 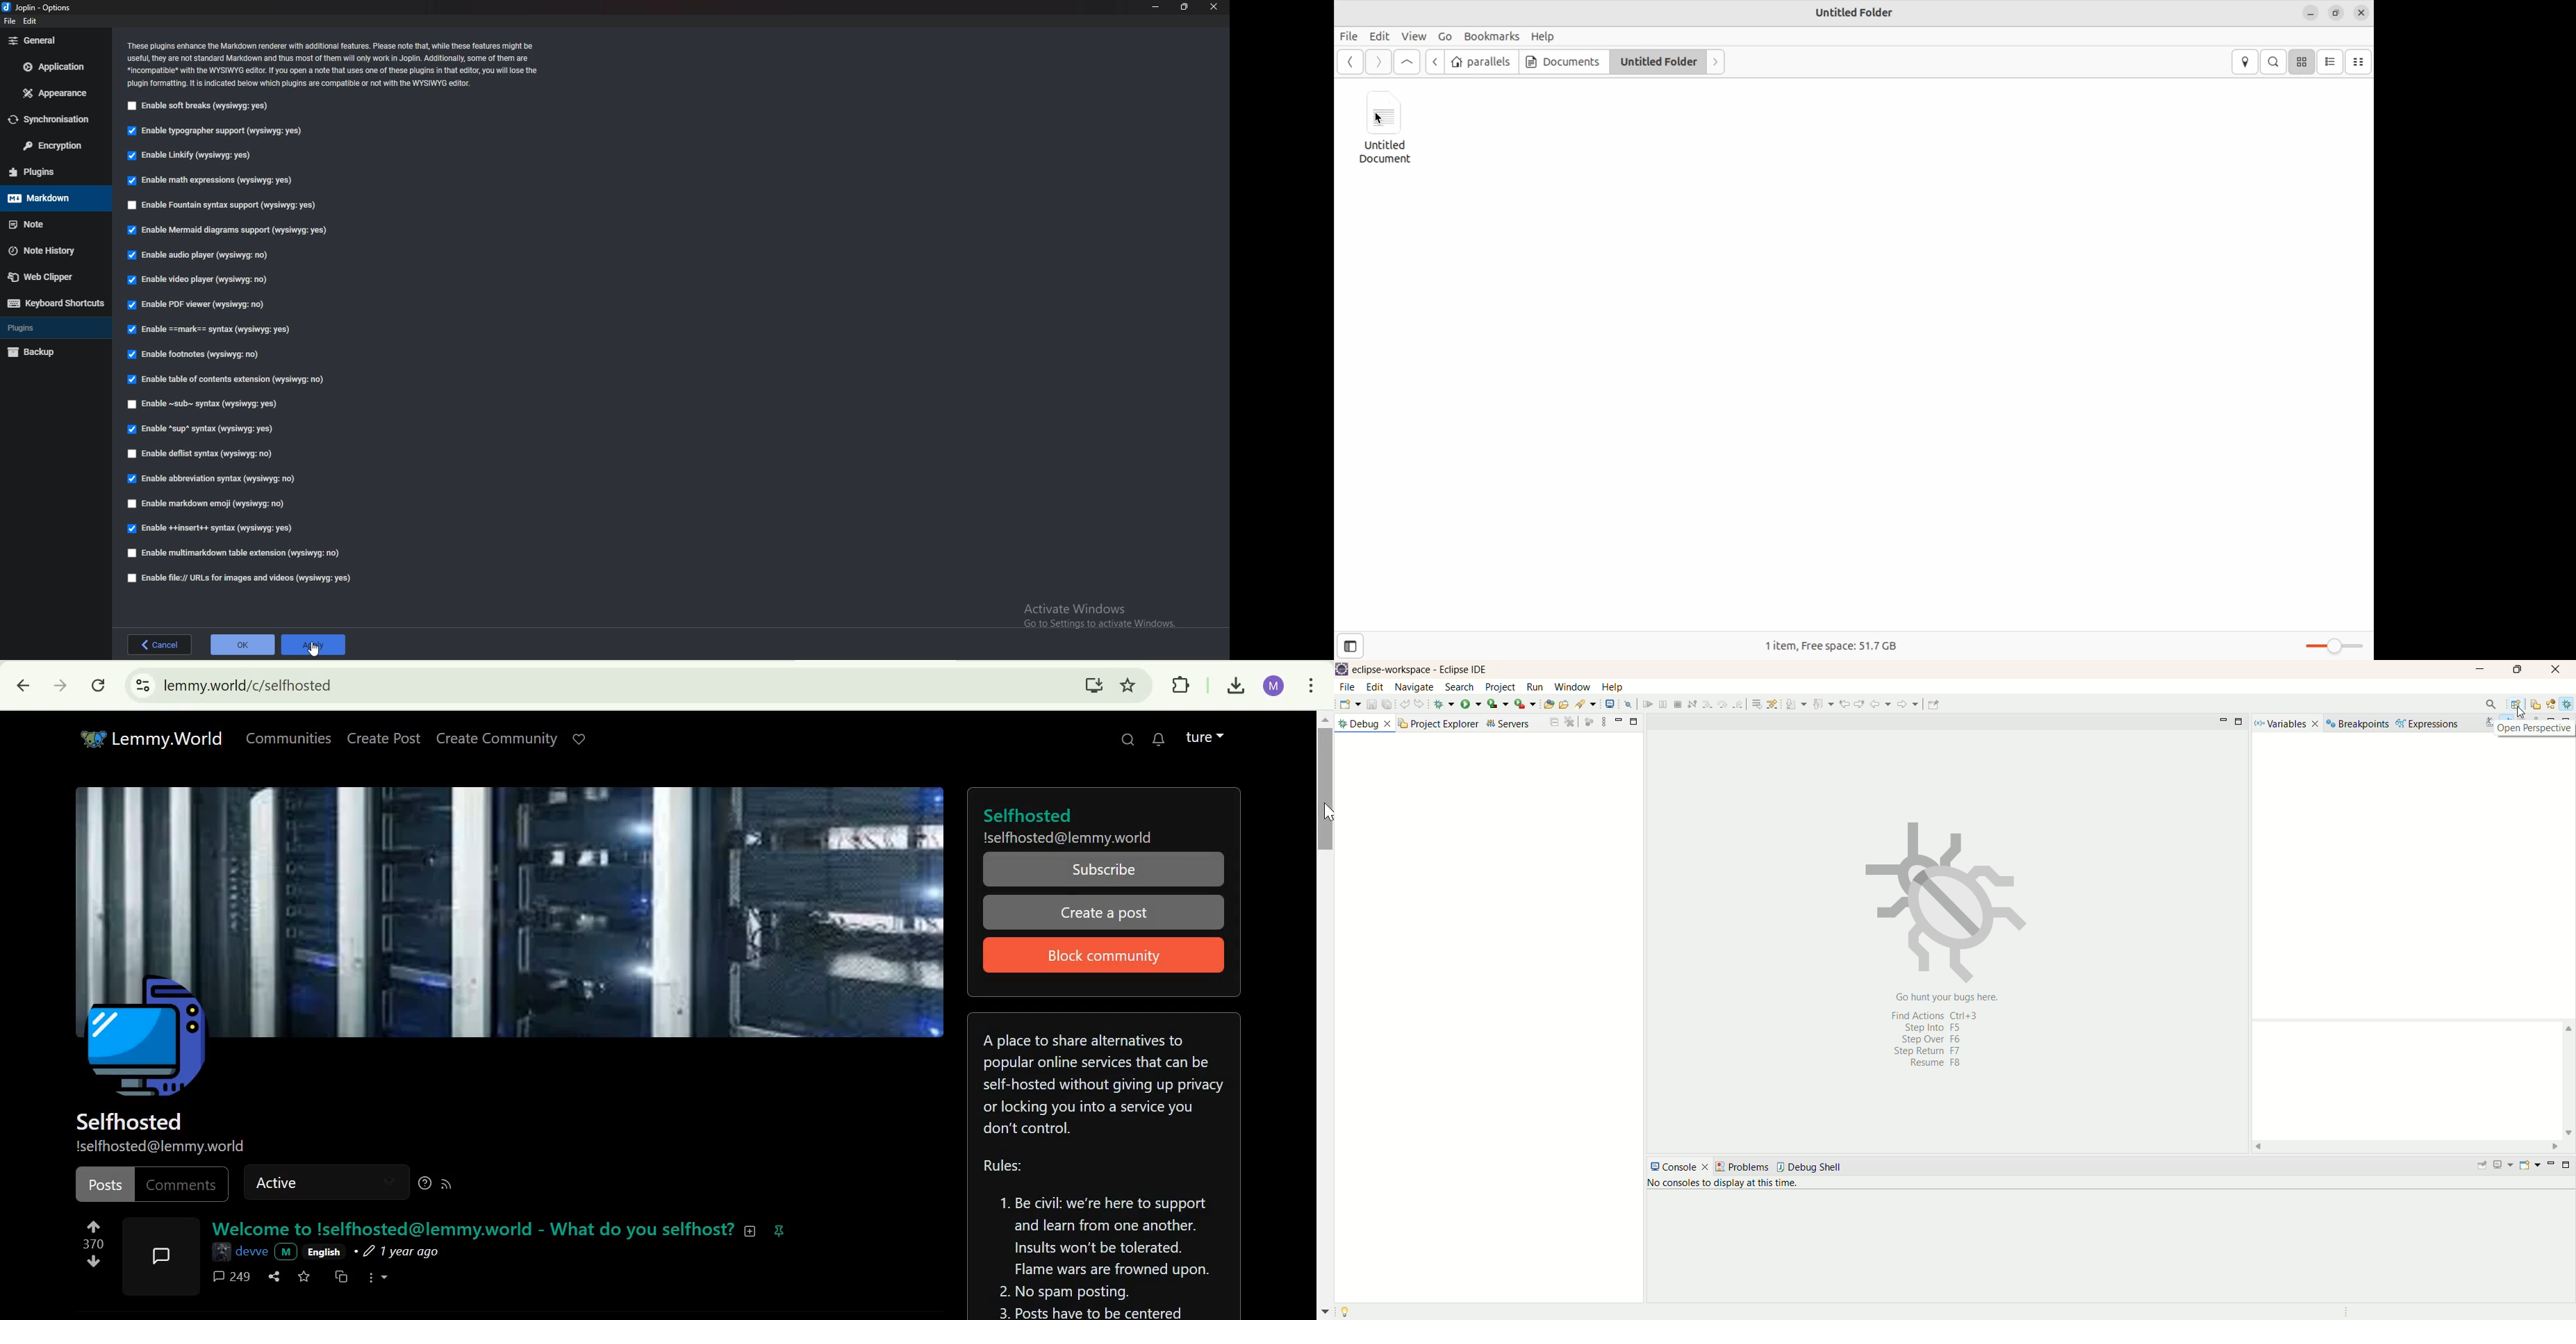 I want to click on open perspective, so click(x=2535, y=729).